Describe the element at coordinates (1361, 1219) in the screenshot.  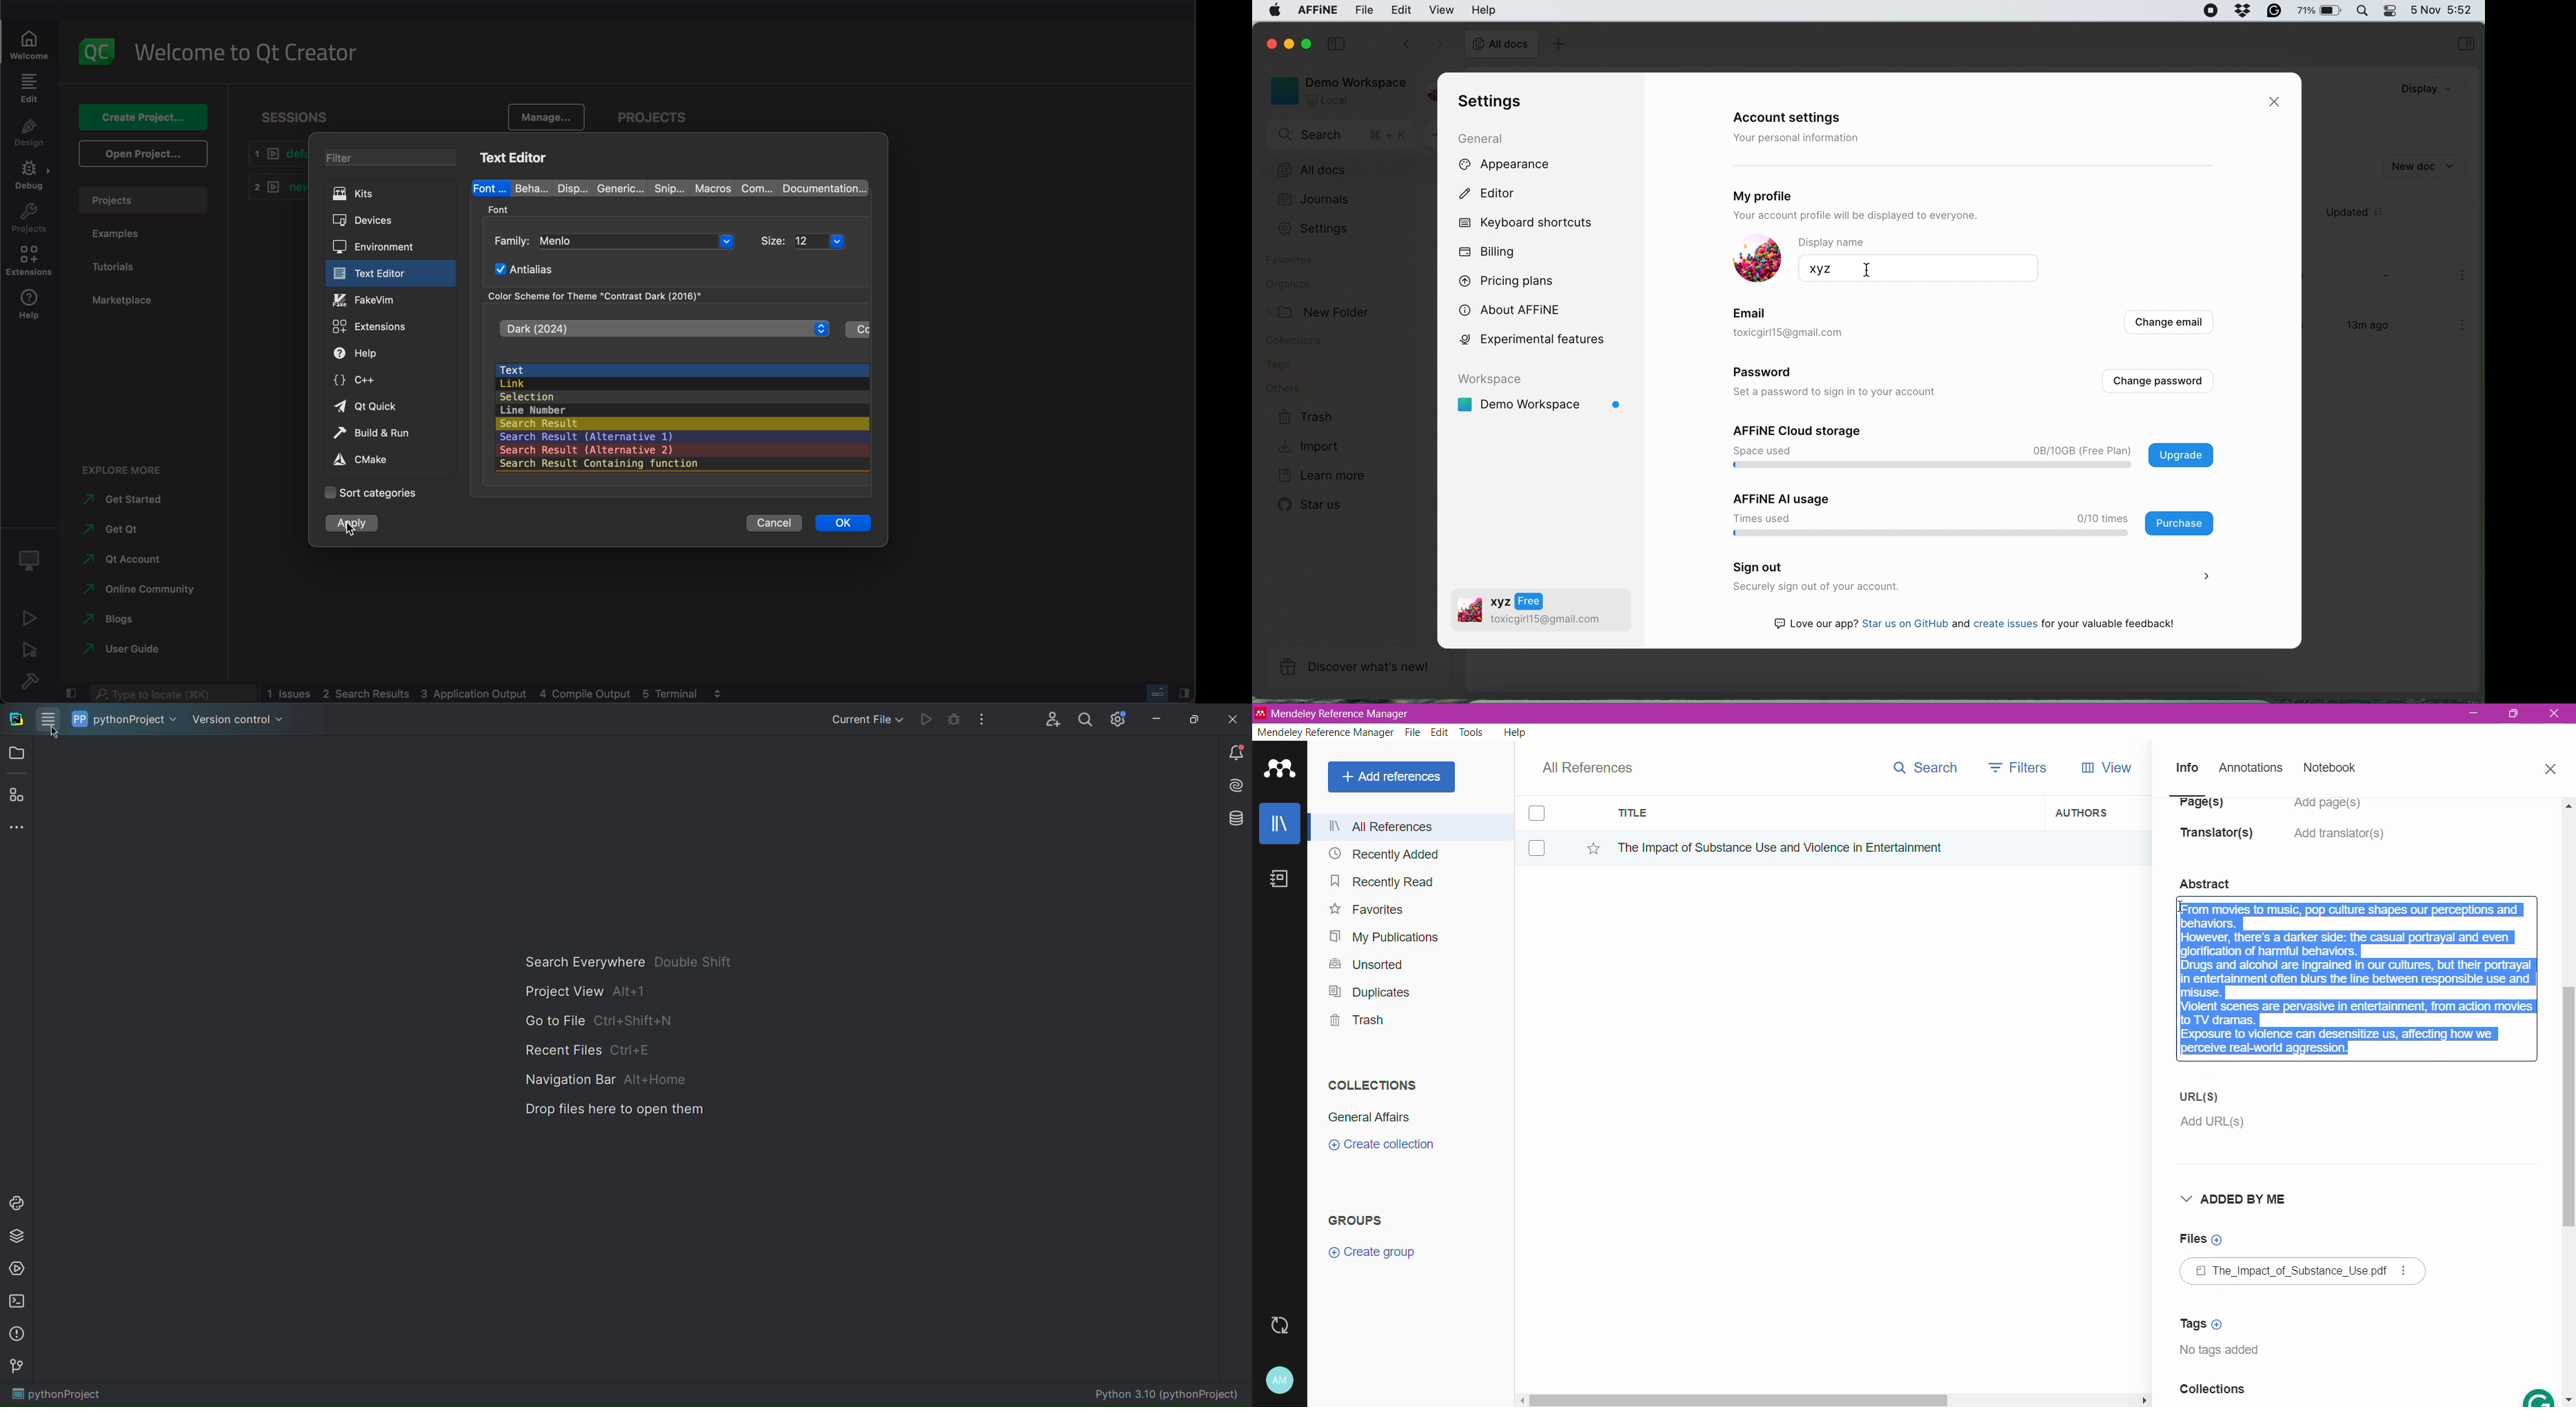
I see `Groups` at that location.